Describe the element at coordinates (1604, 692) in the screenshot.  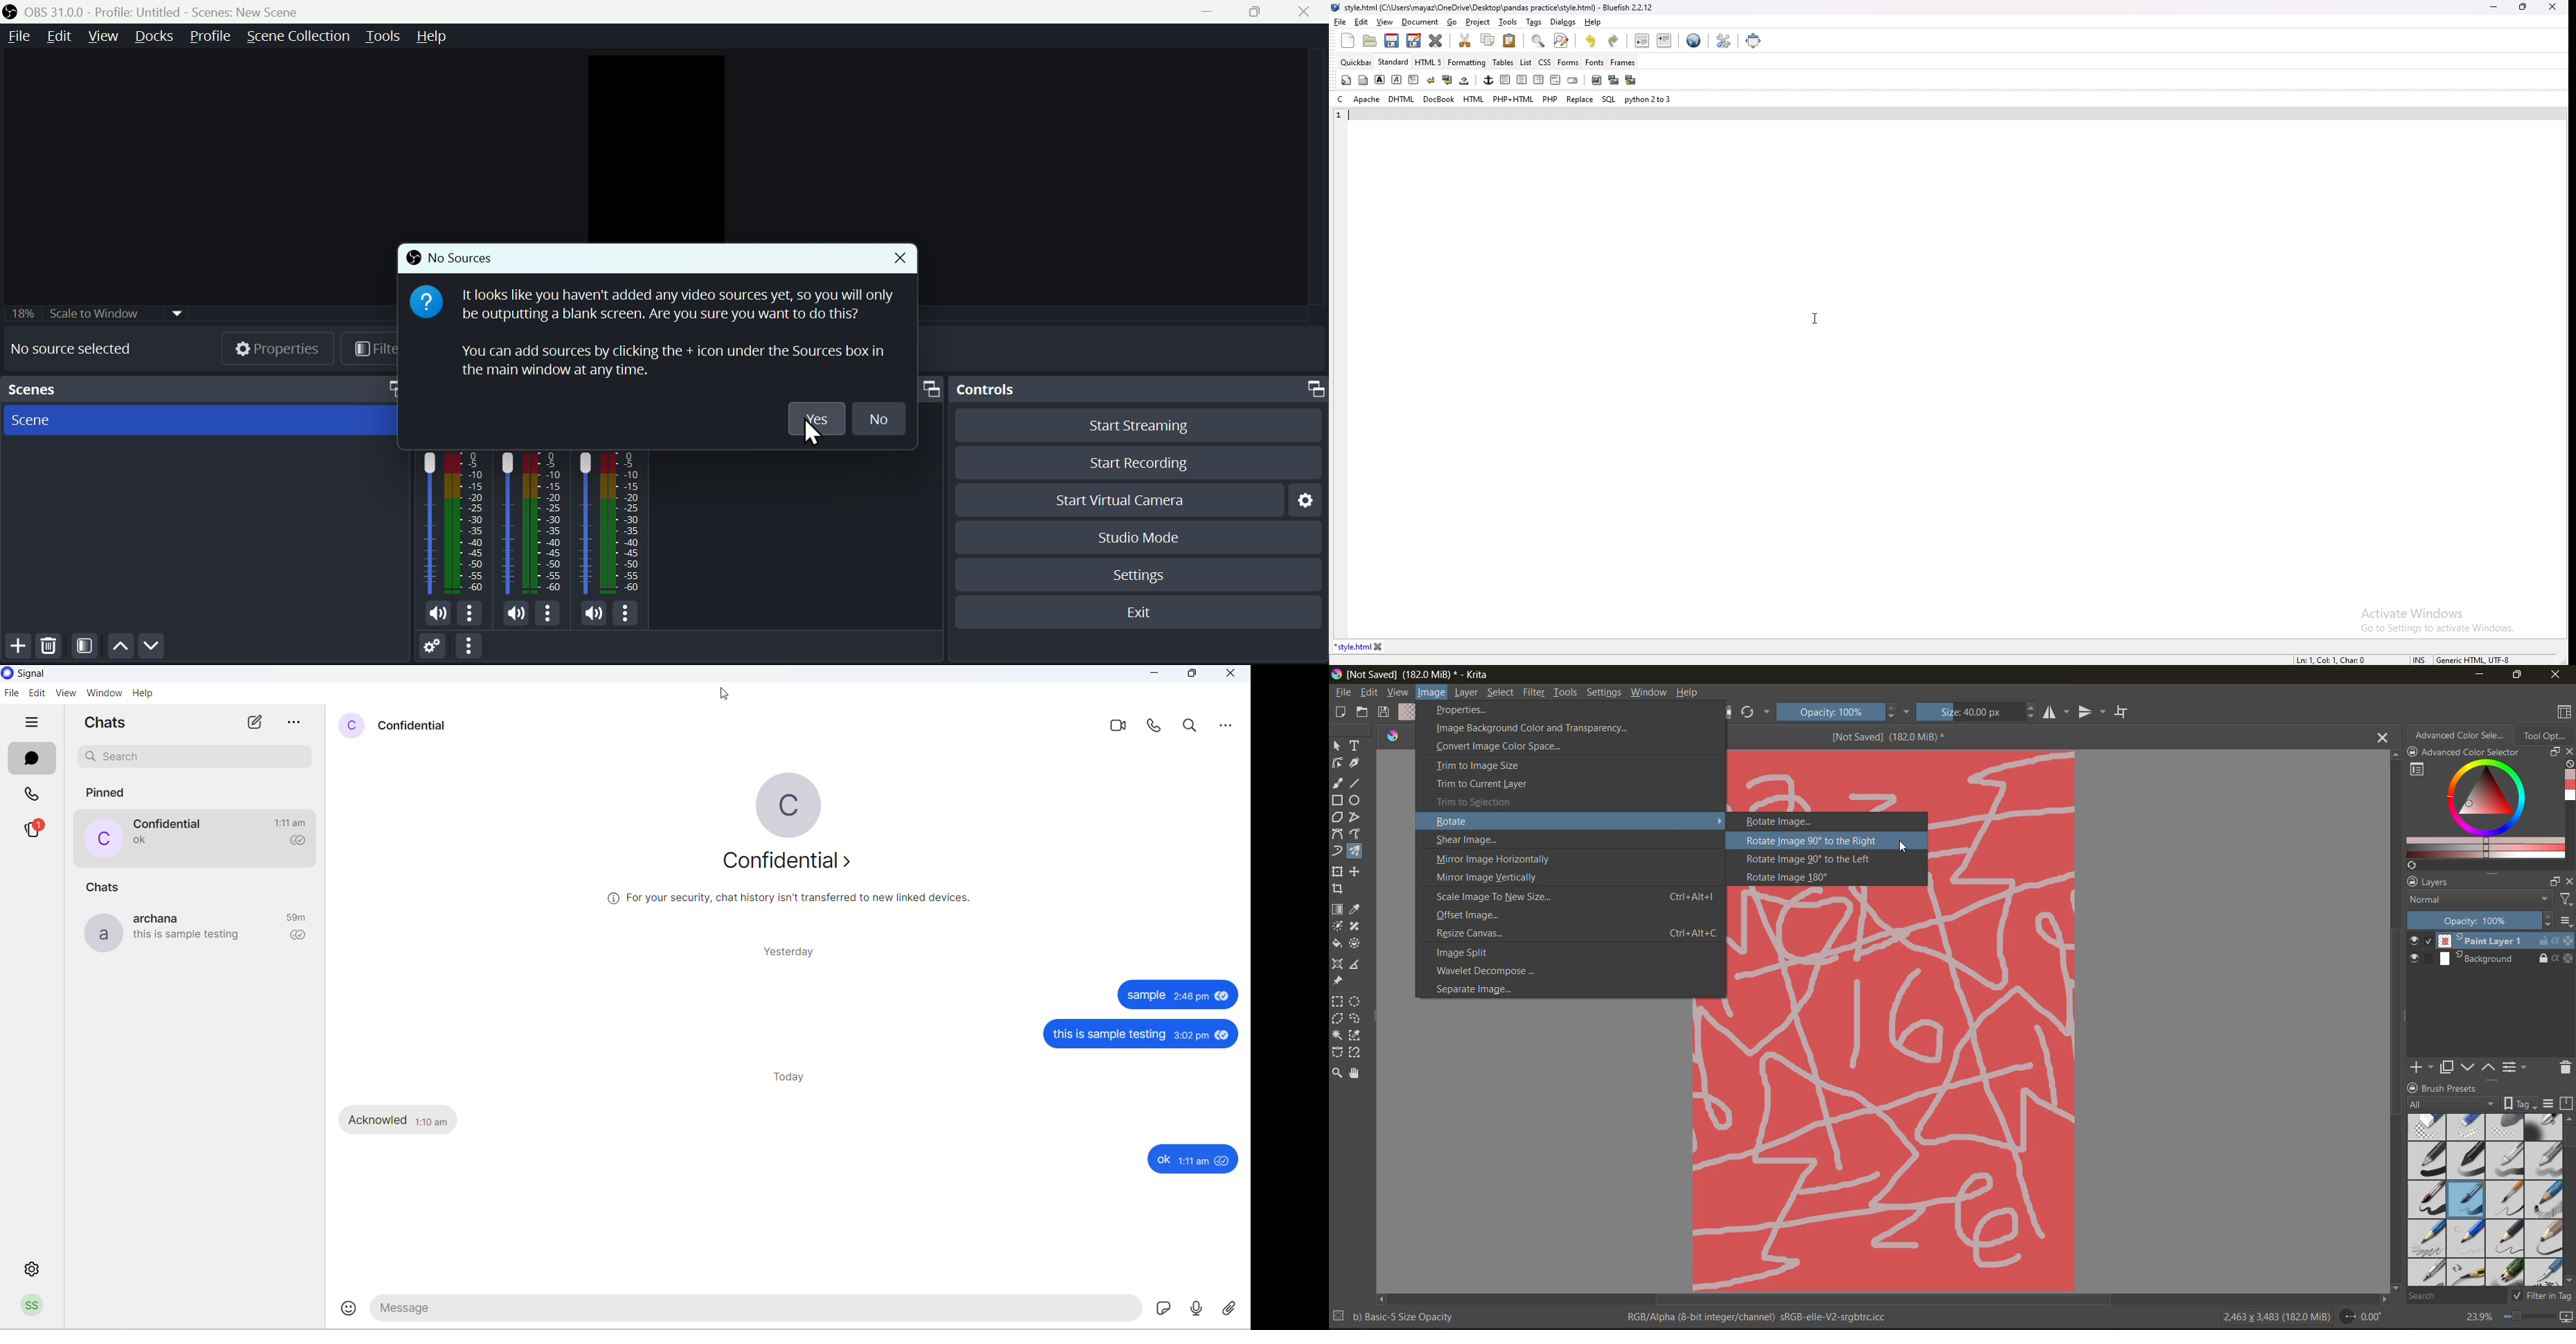
I see `settings` at that location.